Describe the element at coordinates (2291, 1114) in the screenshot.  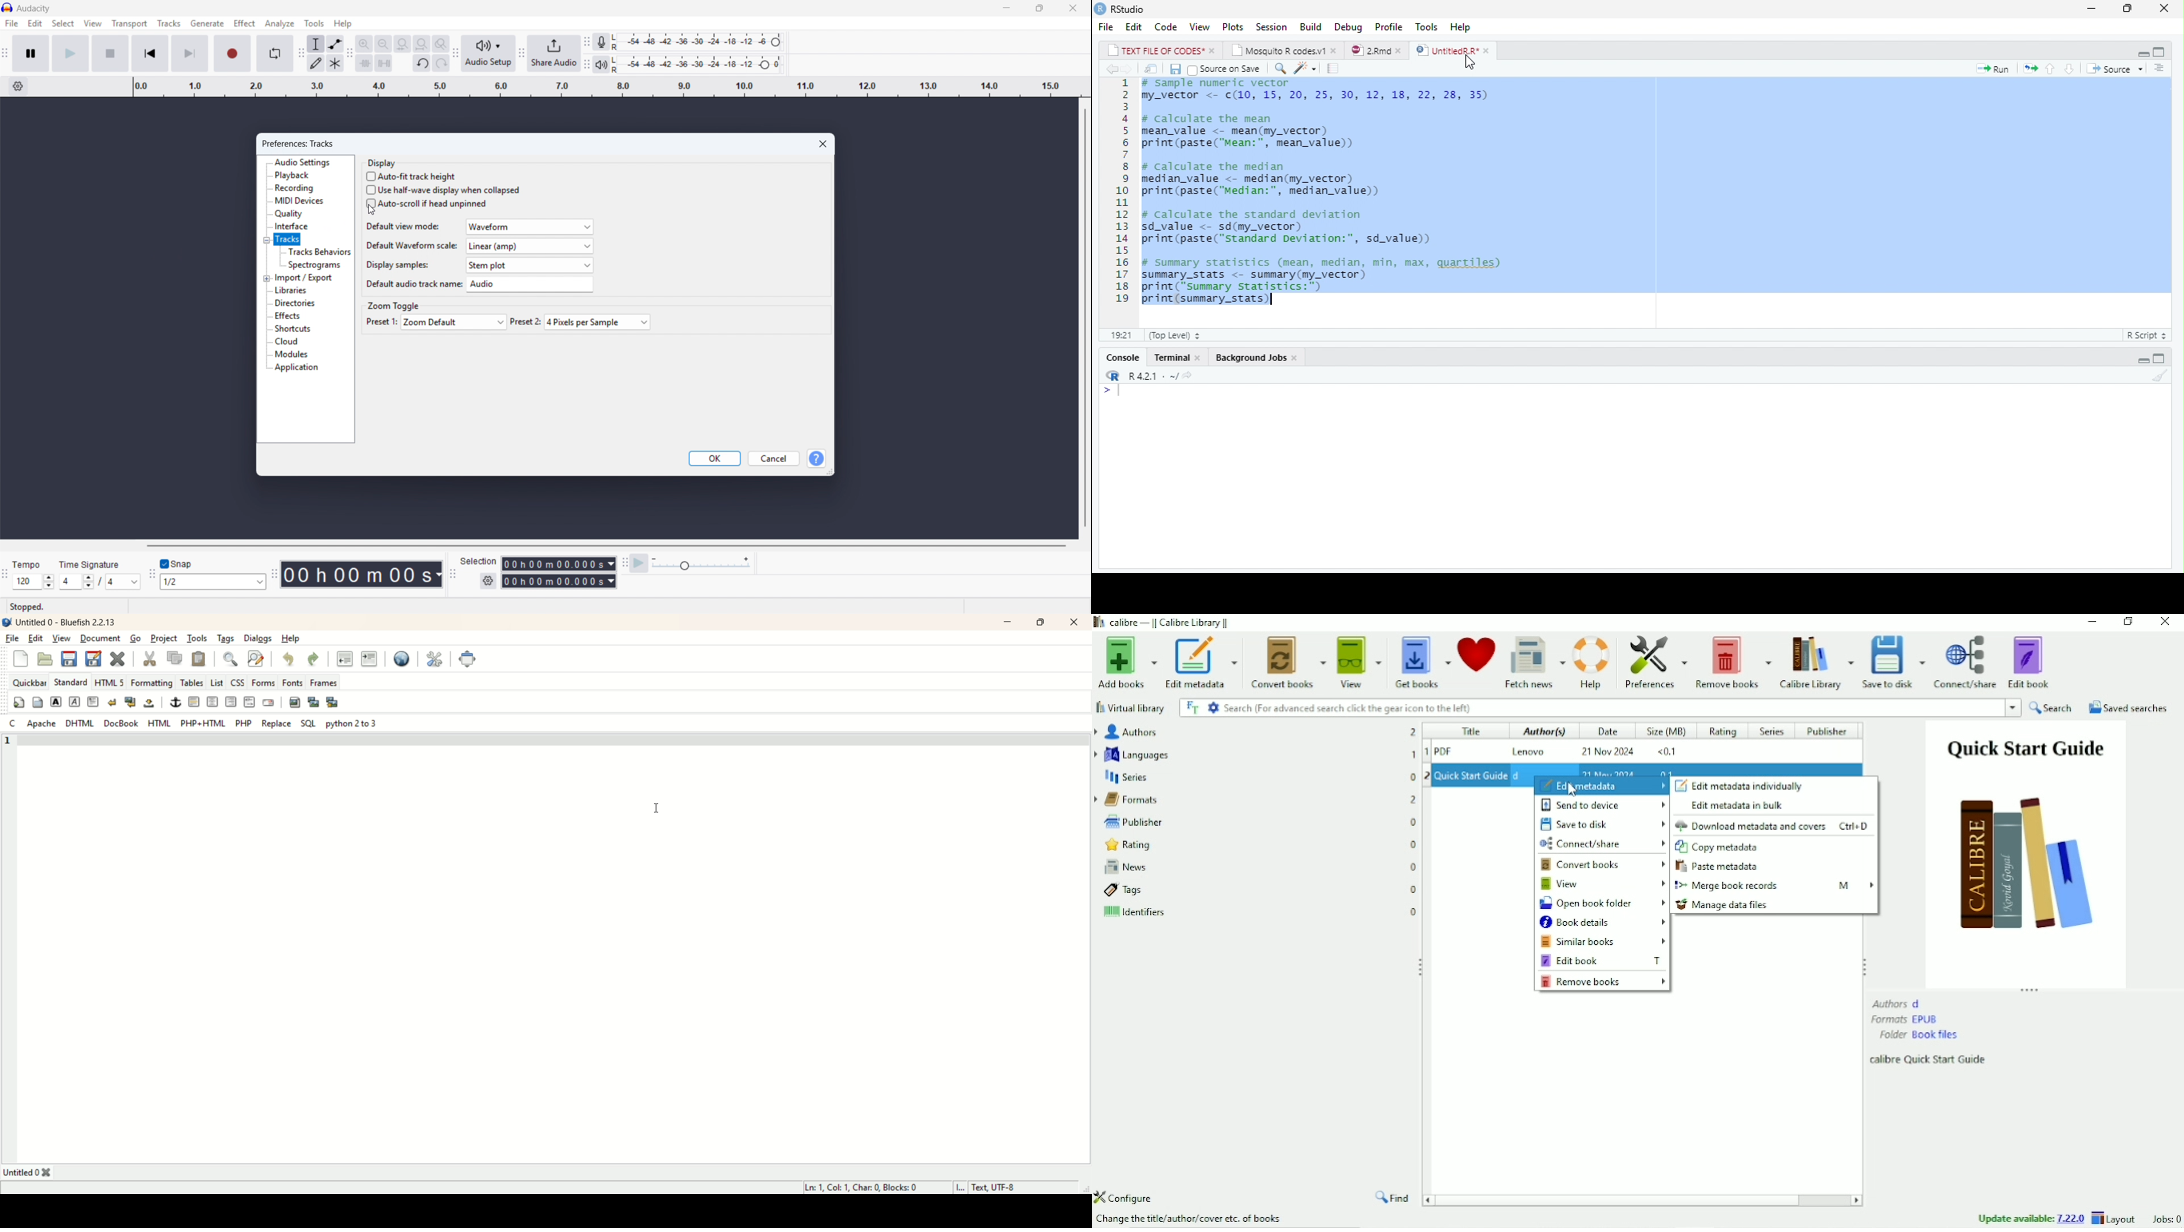
I see `Paste metadata` at that location.